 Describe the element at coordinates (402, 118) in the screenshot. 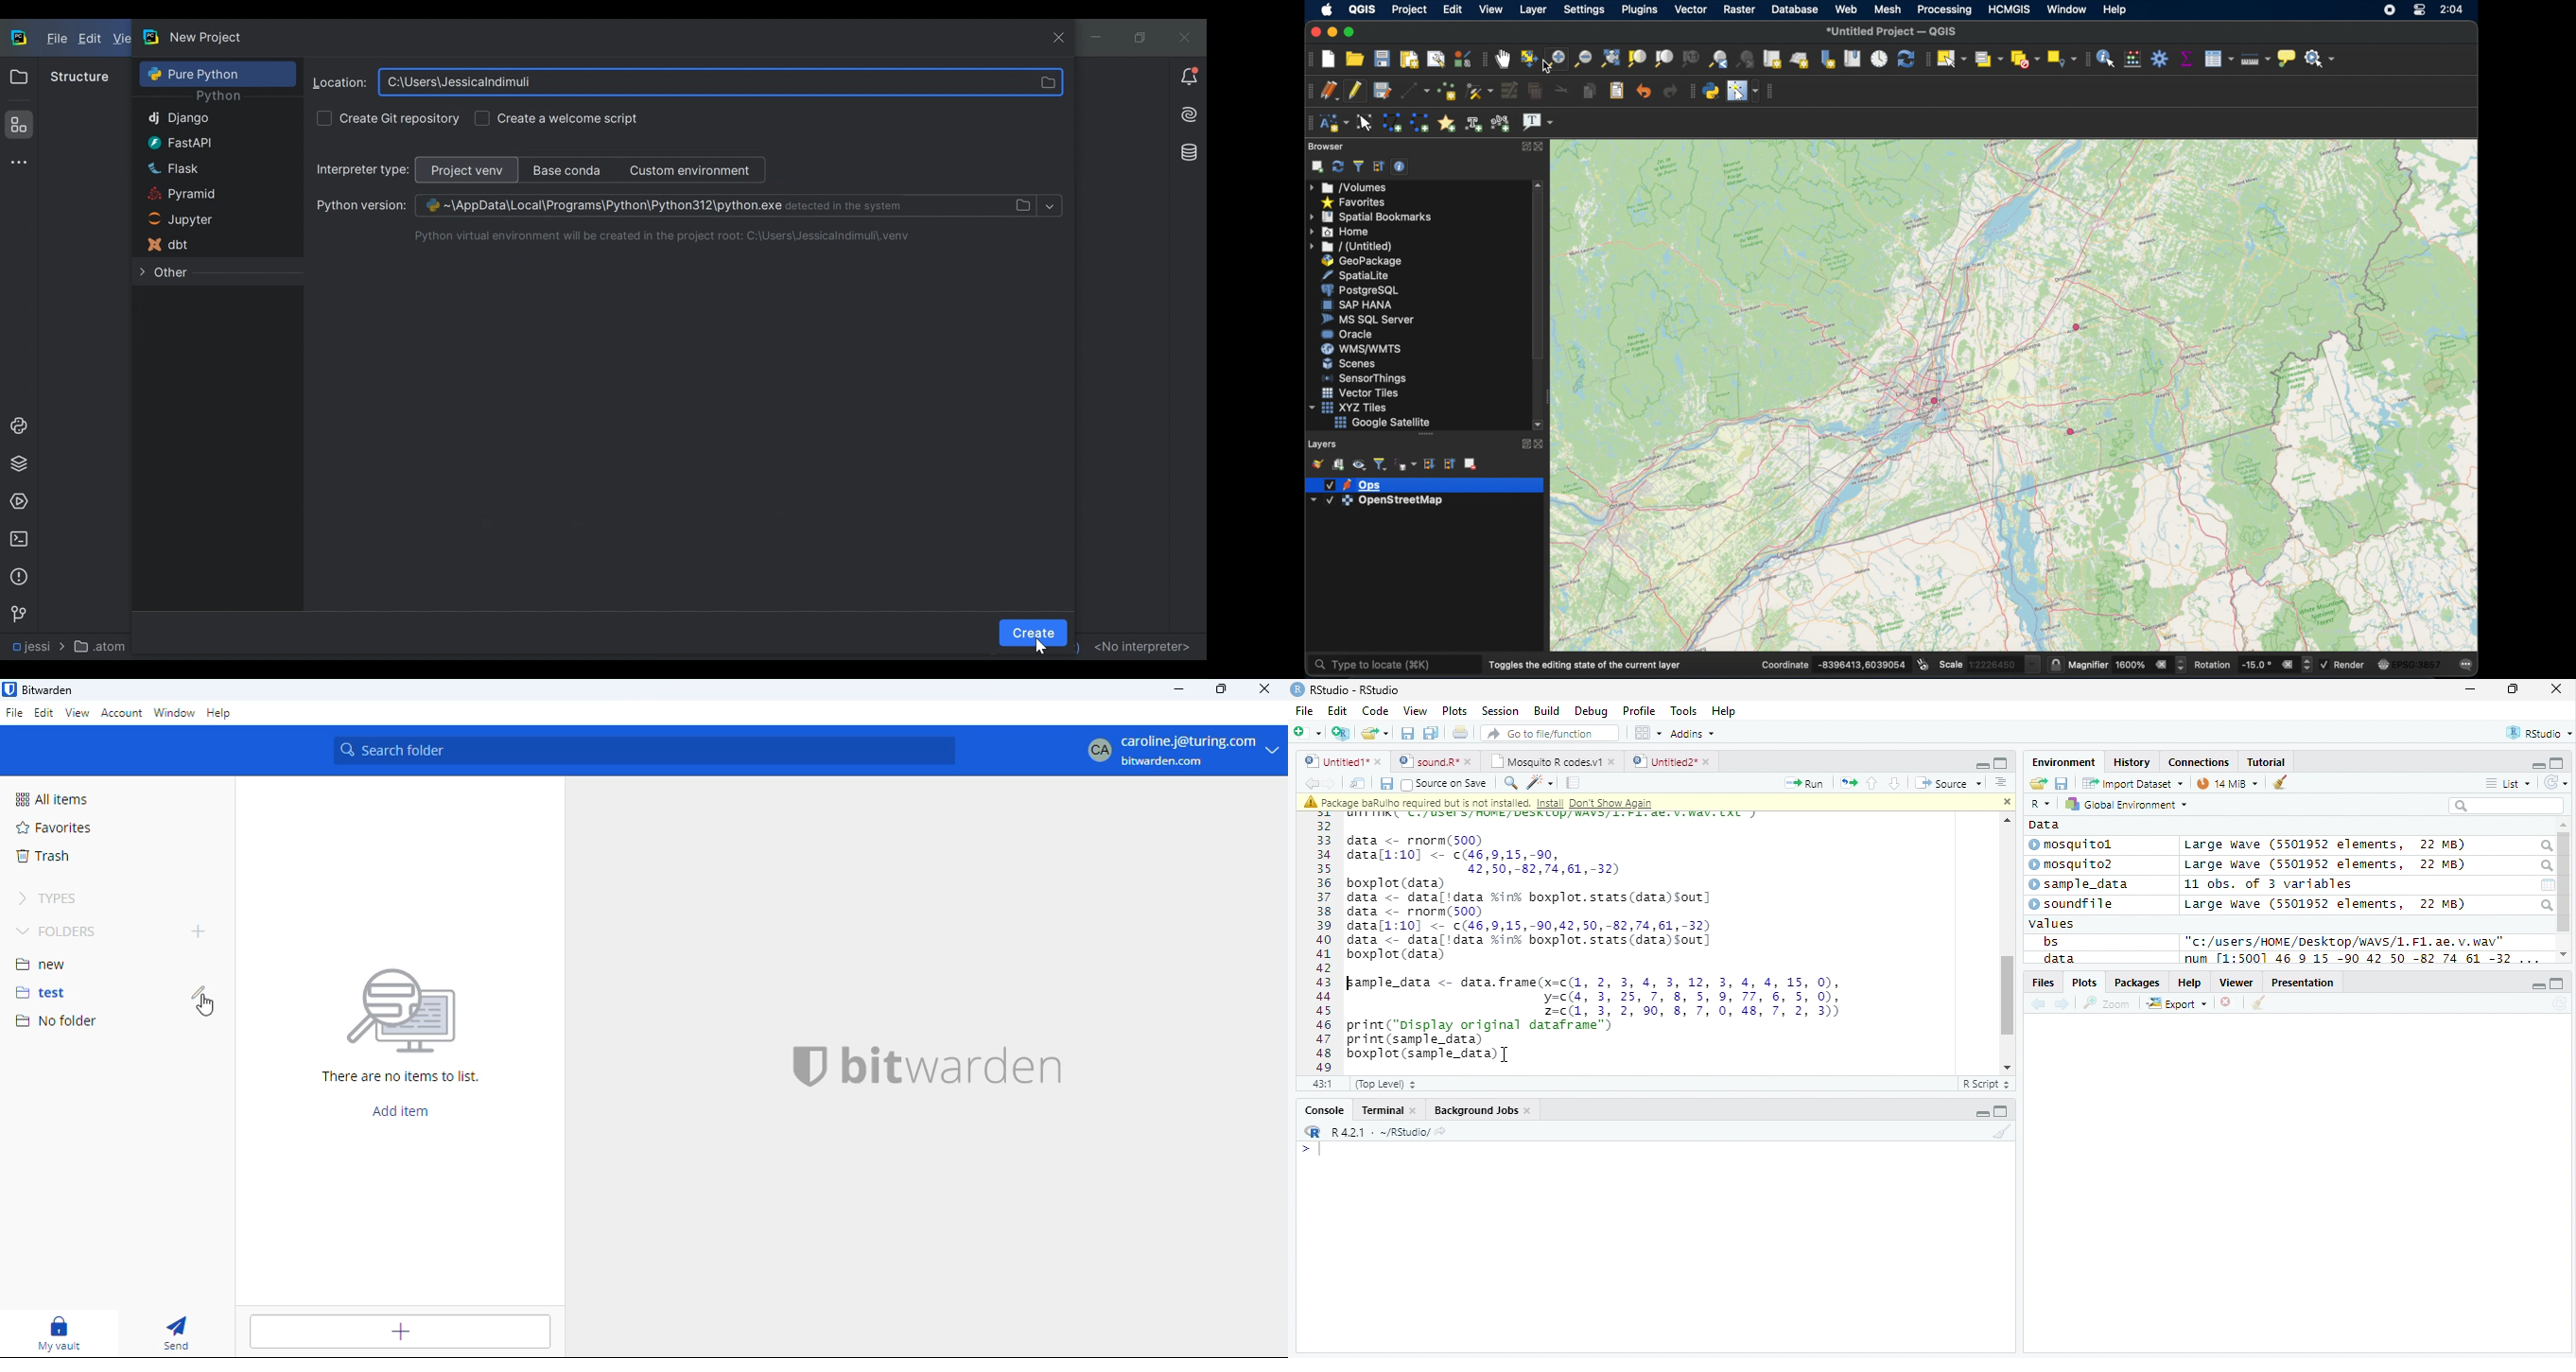

I see `Create Git Repository` at that location.